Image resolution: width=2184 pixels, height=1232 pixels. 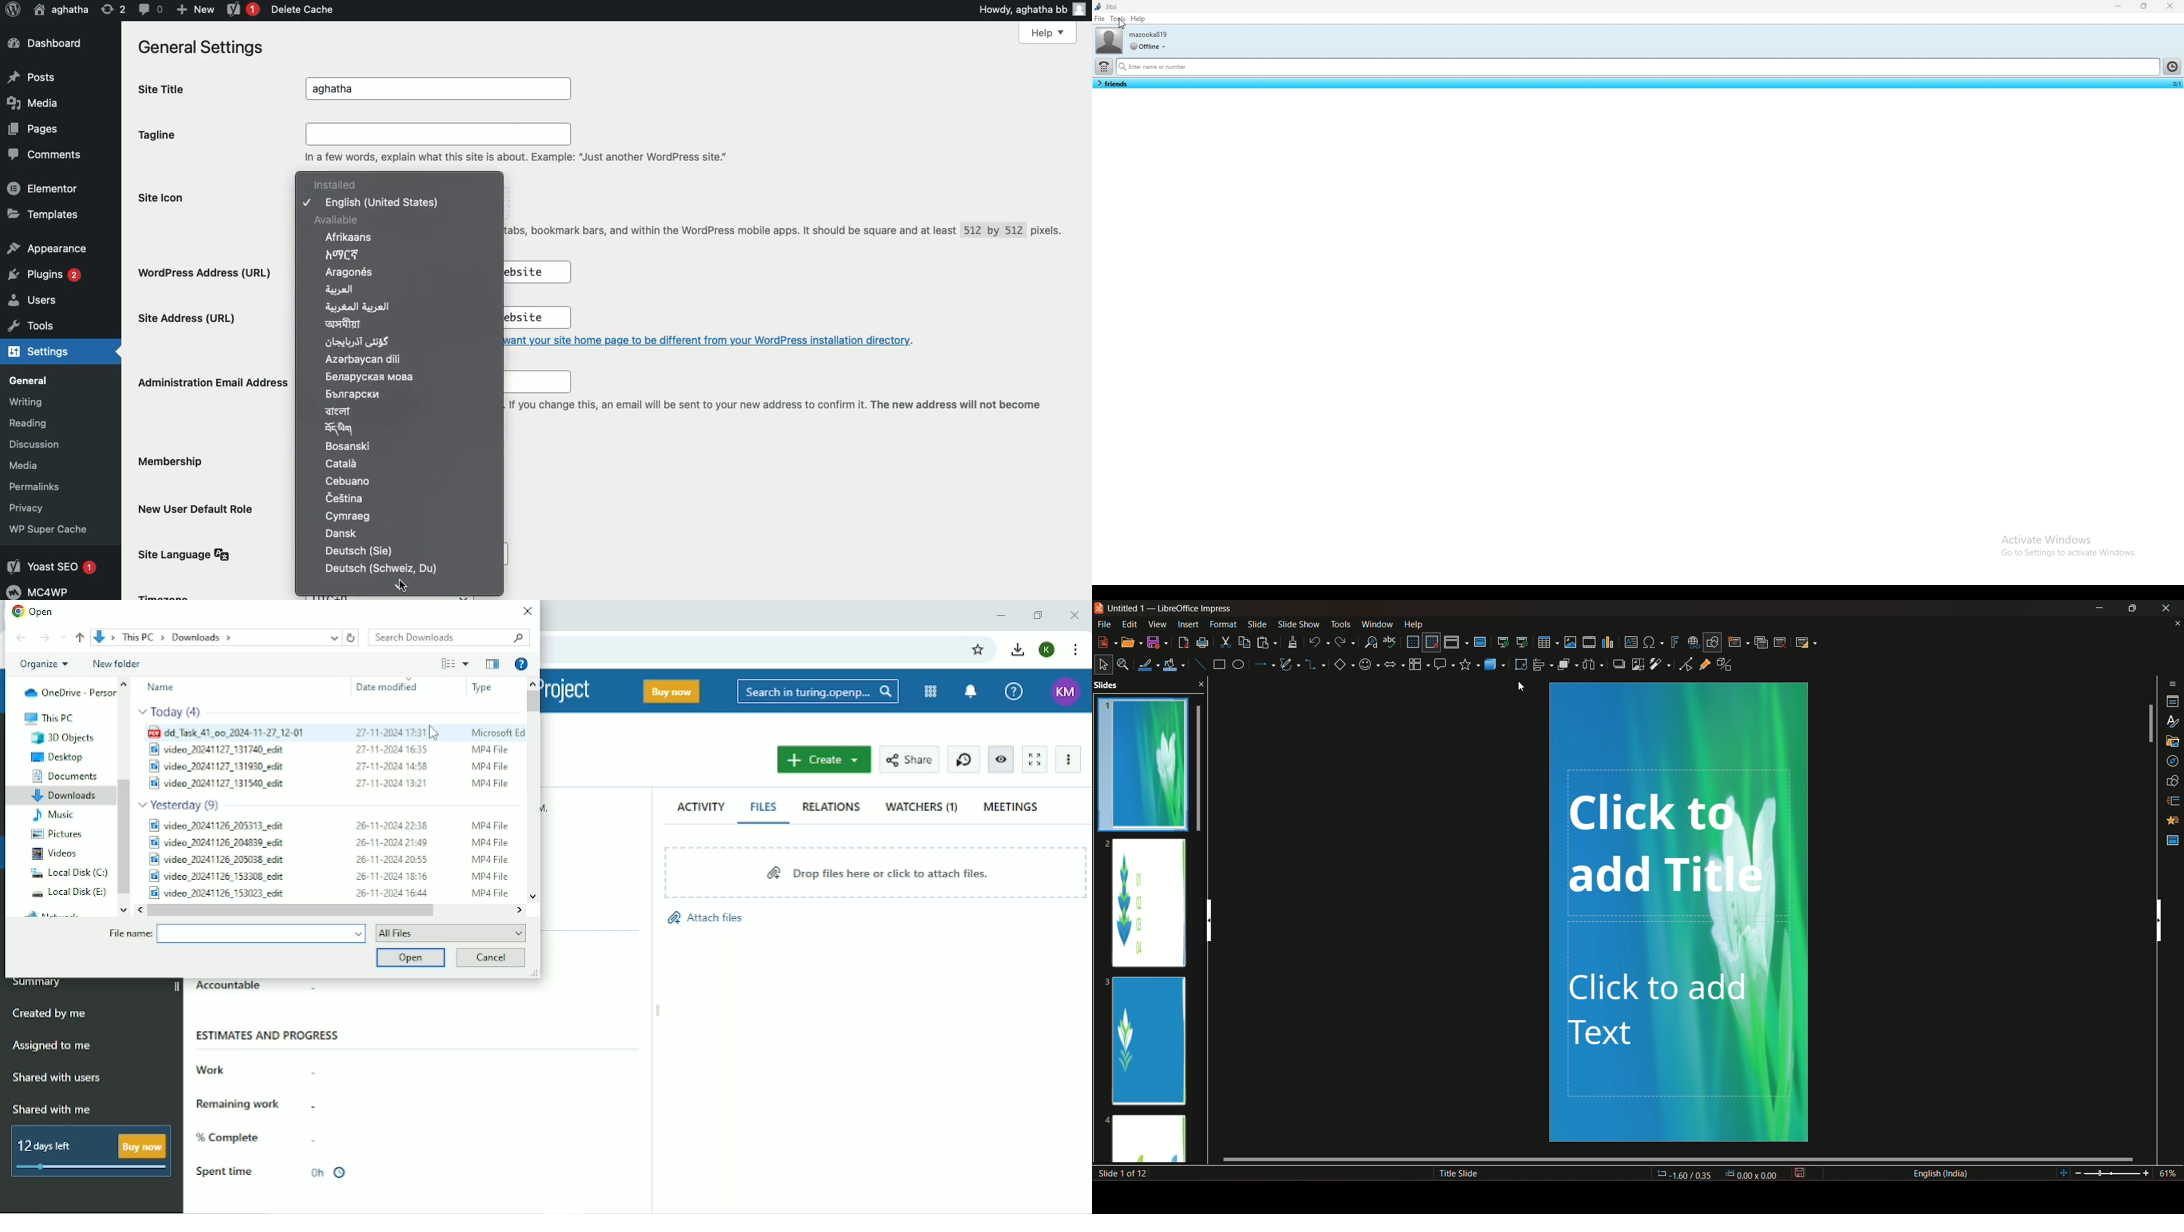 What do you see at coordinates (1143, 1039) in the screenshot?
I see `slide 3` at bounding box center [1143, 1039].